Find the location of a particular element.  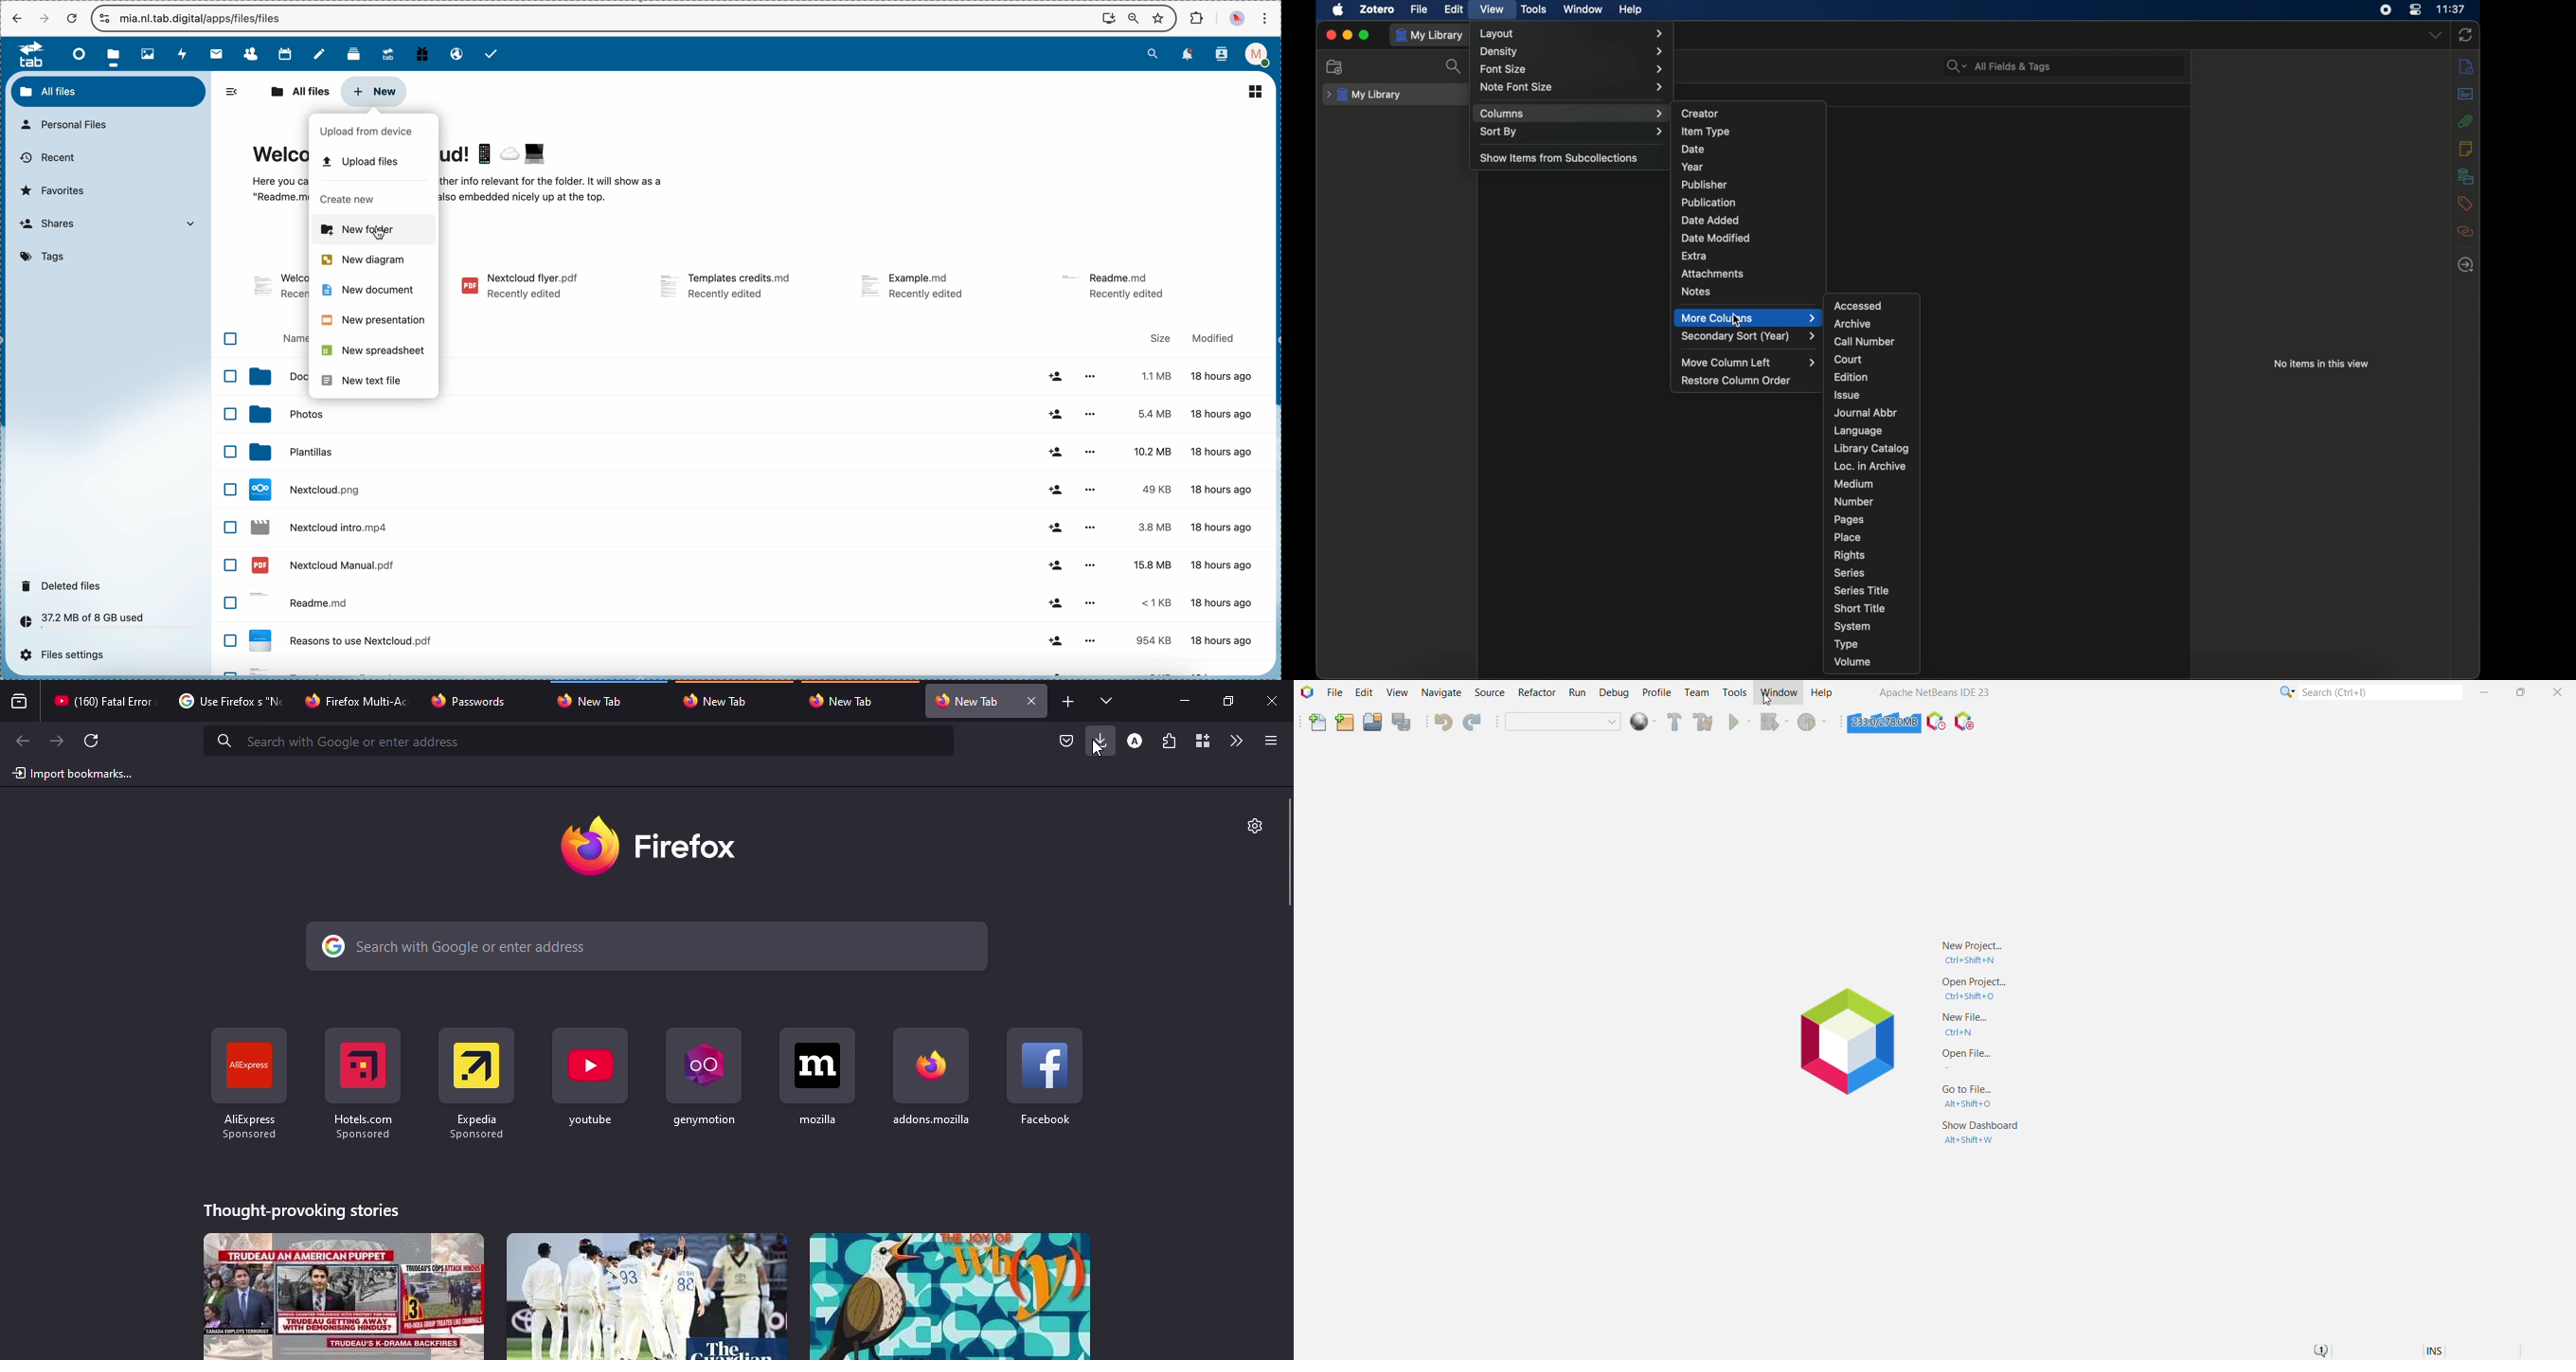

favorites is located at coordinates (56, 190).